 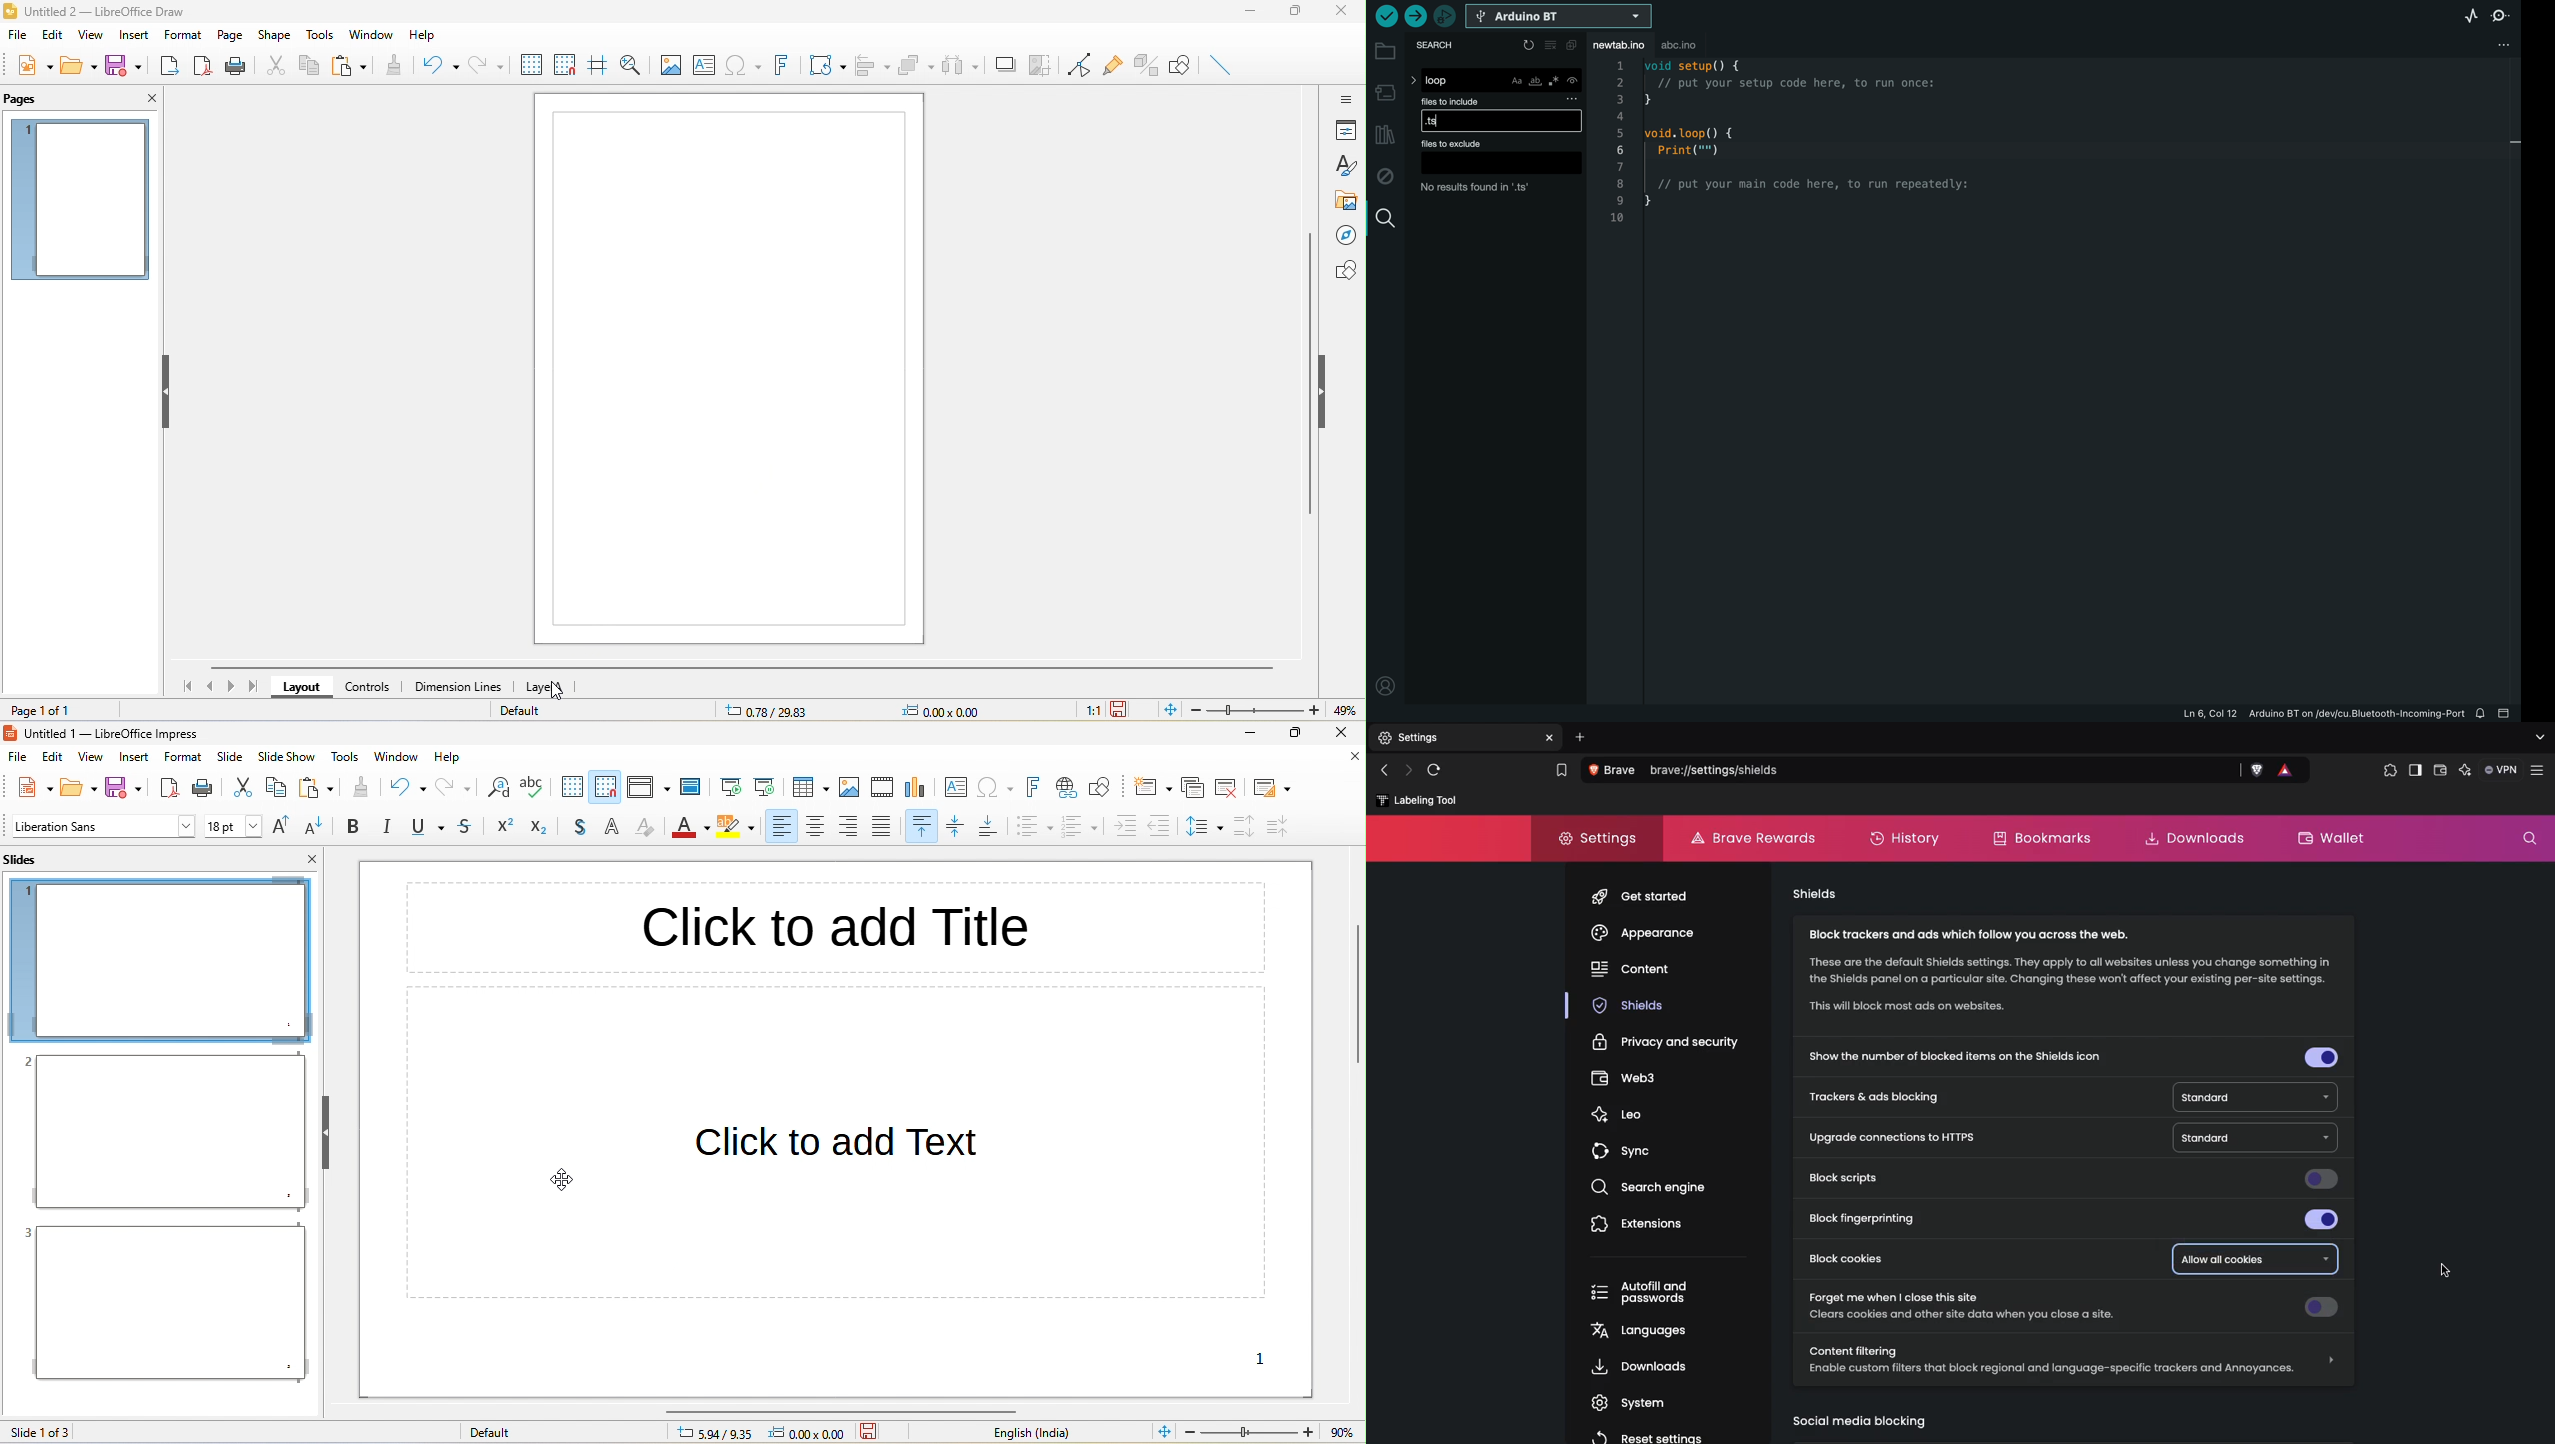 What do you see at coordinates (61, 711) in the screenshot?
I see `page 1 of 1` at bounding box center [61, 711].